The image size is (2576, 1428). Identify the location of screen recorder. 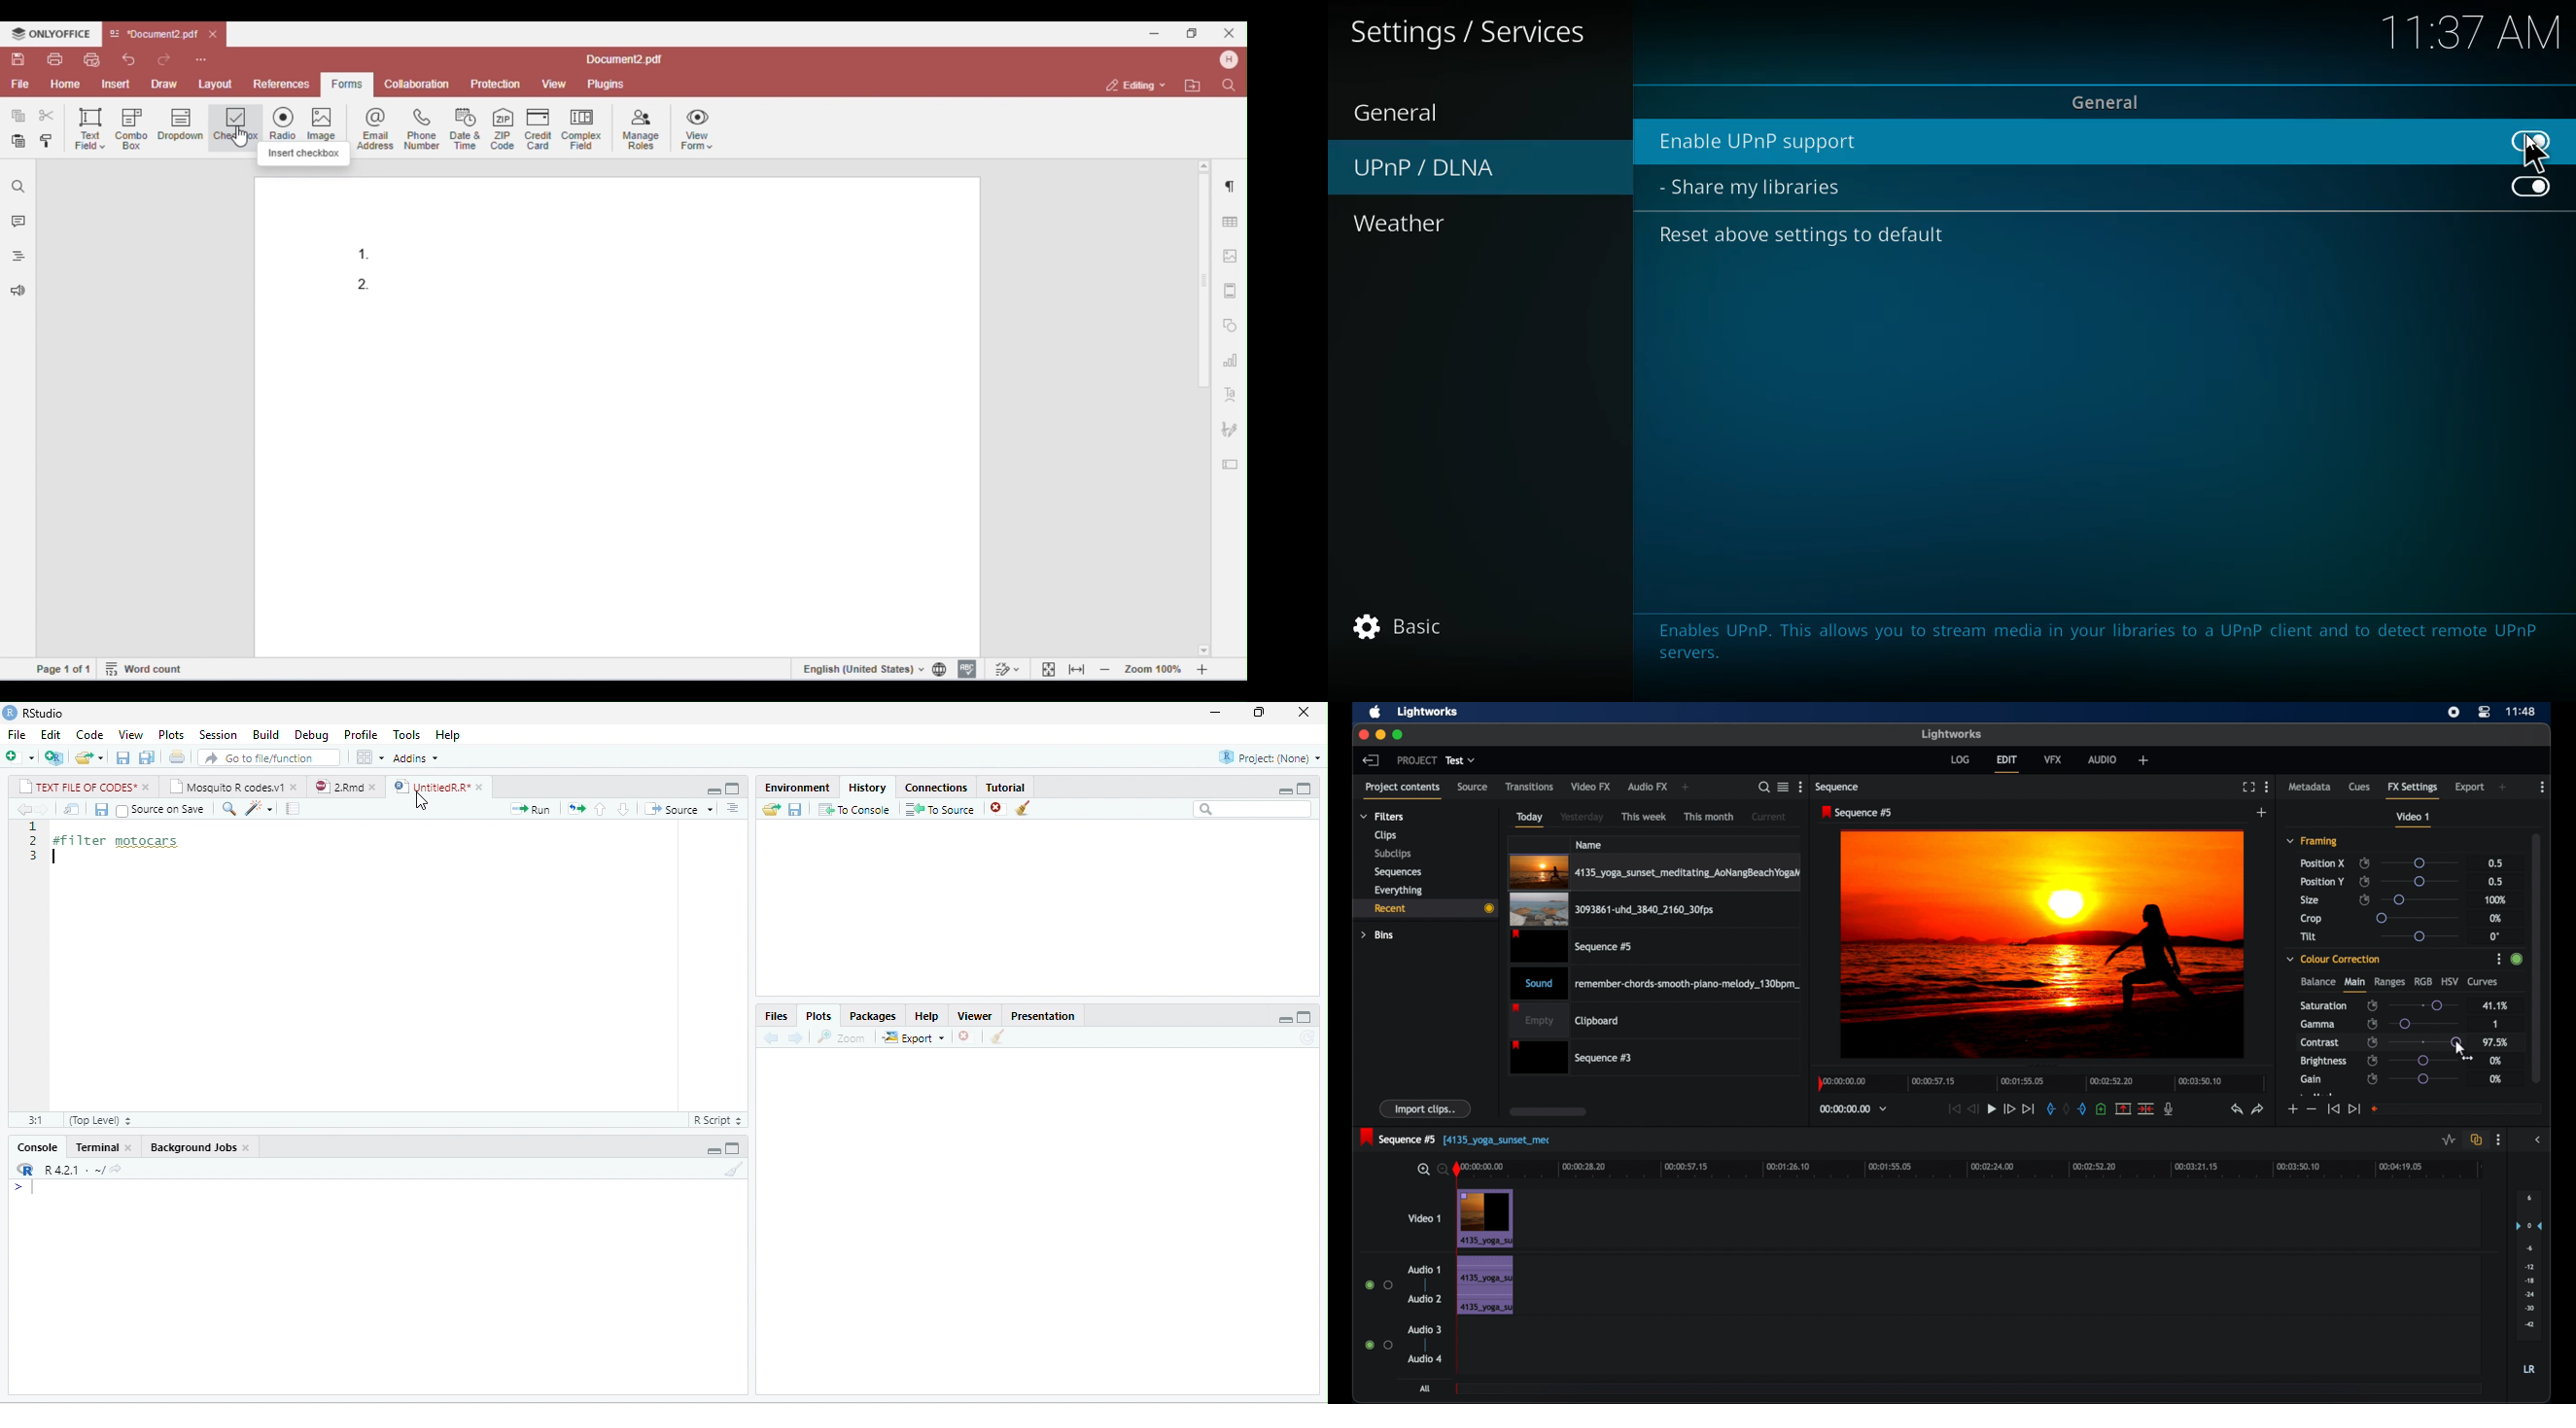
(2455, 712).